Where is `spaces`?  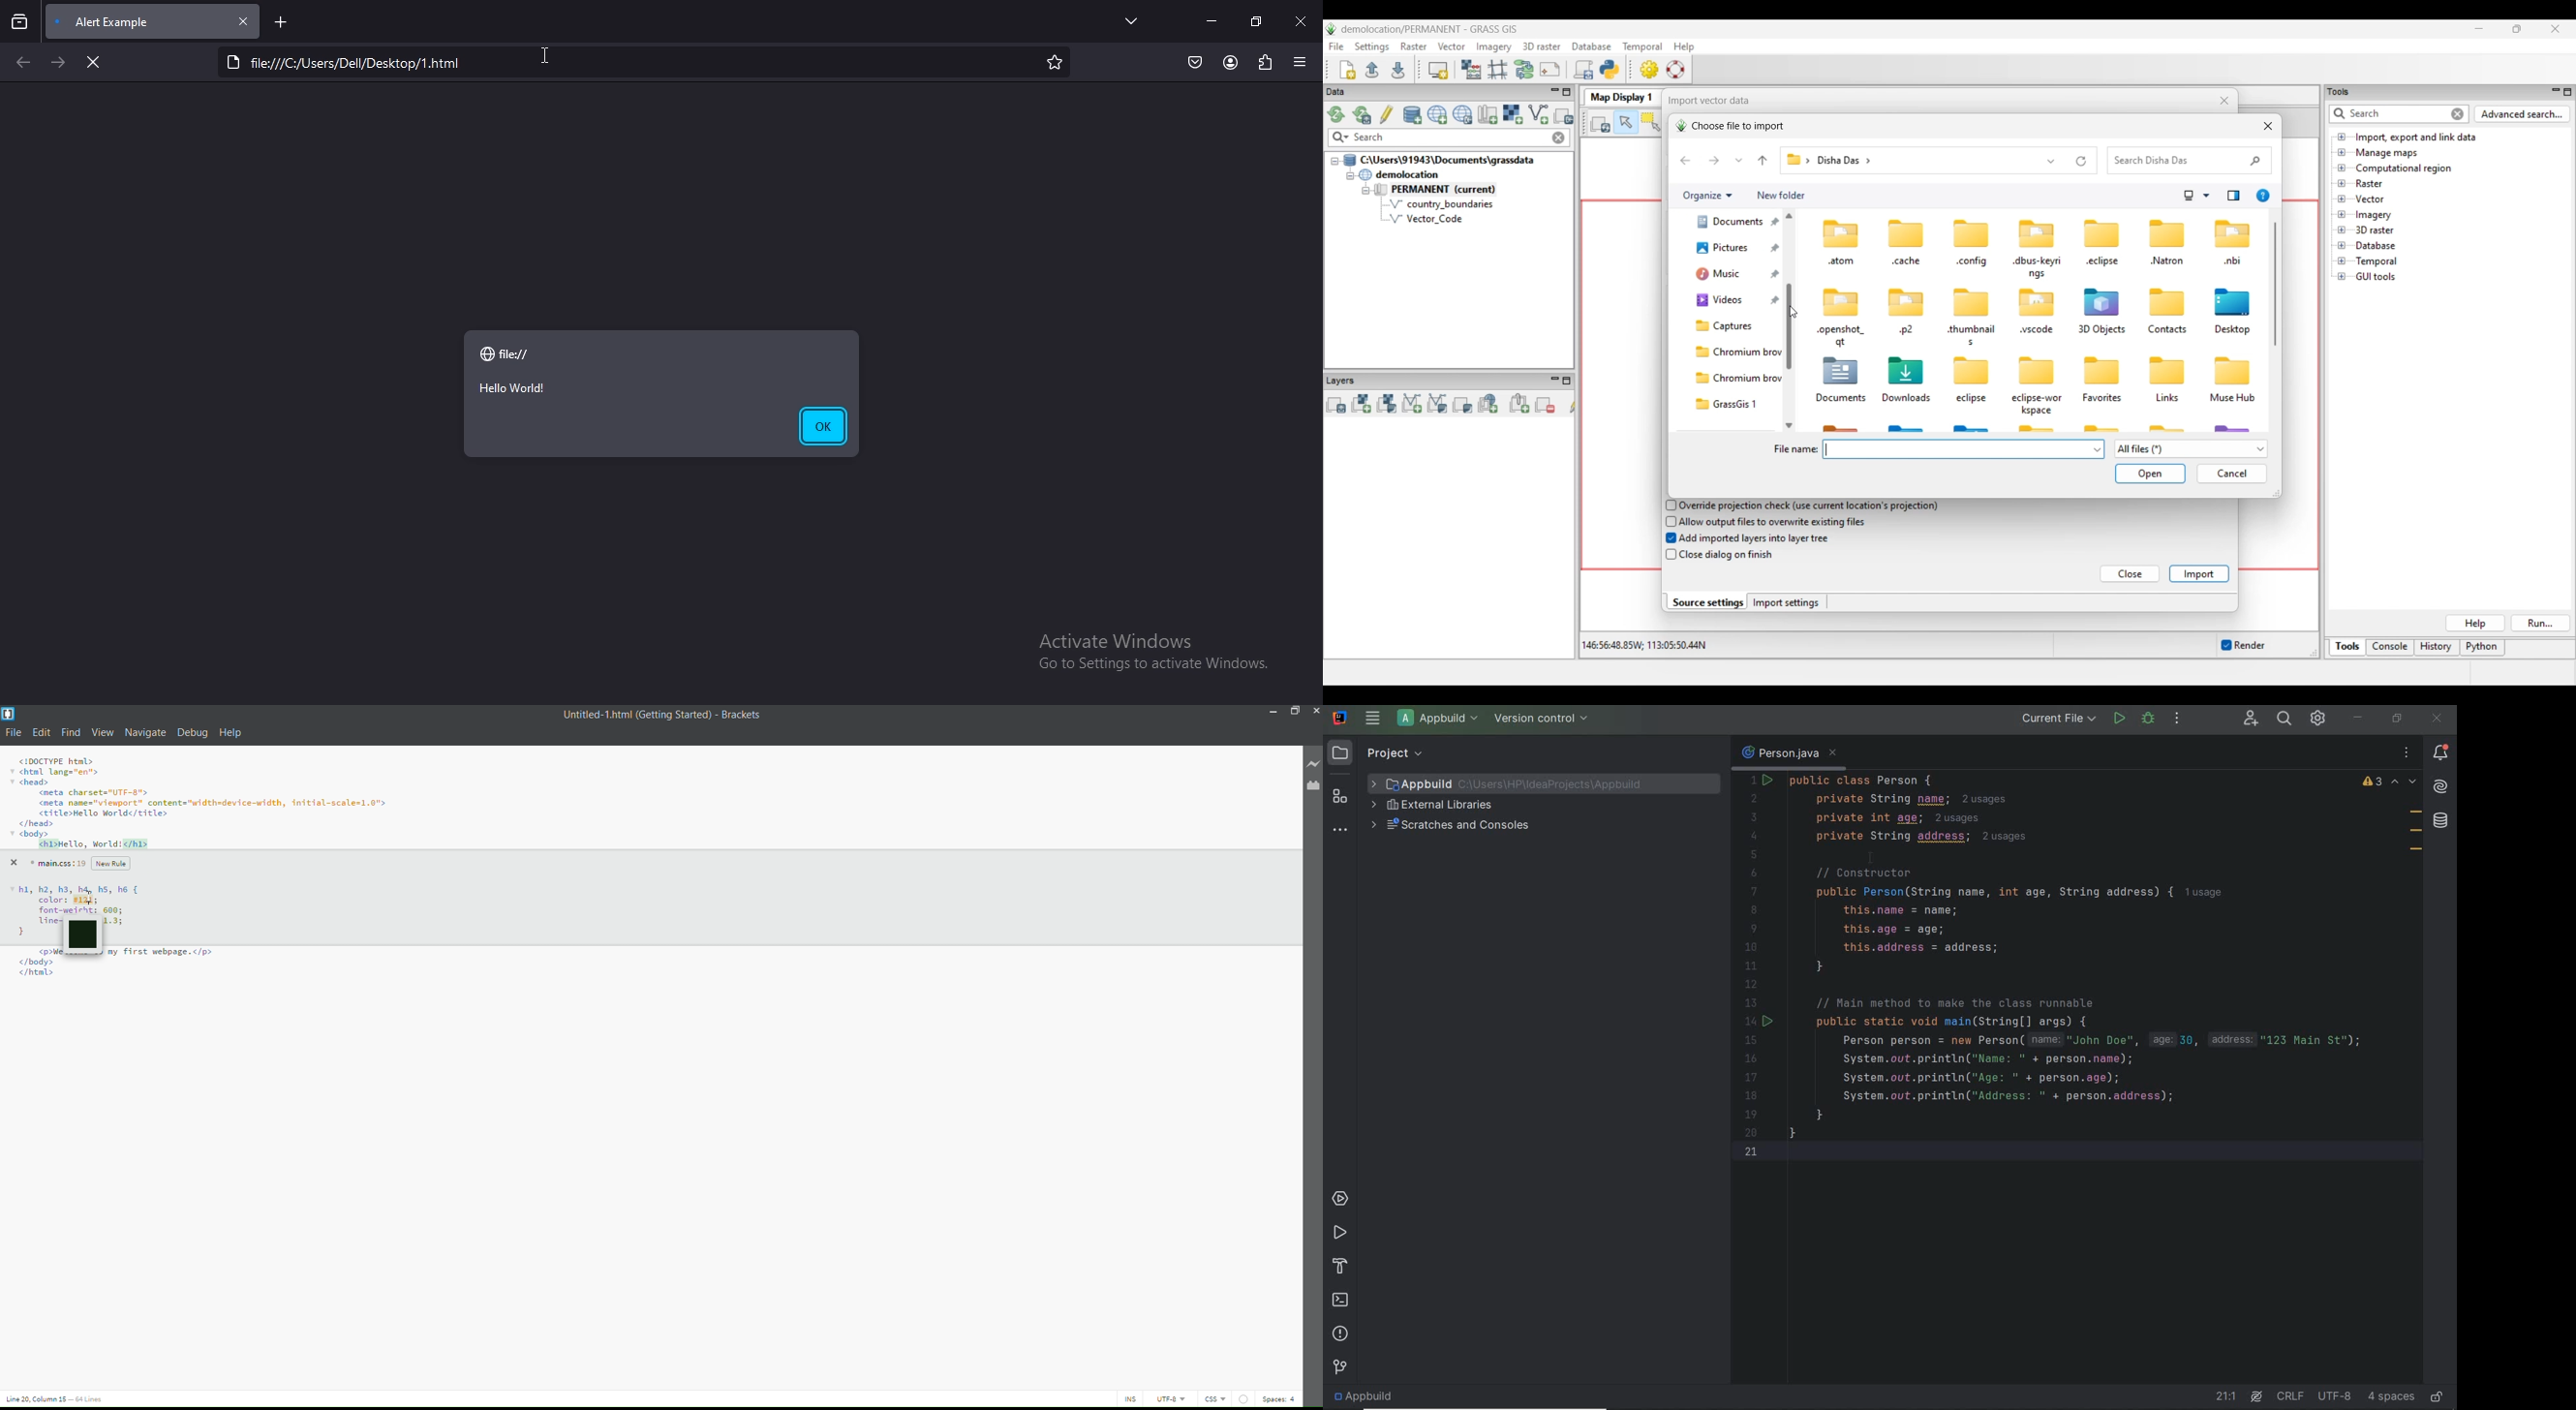 spaces is located at coordinates (1280, 1398).